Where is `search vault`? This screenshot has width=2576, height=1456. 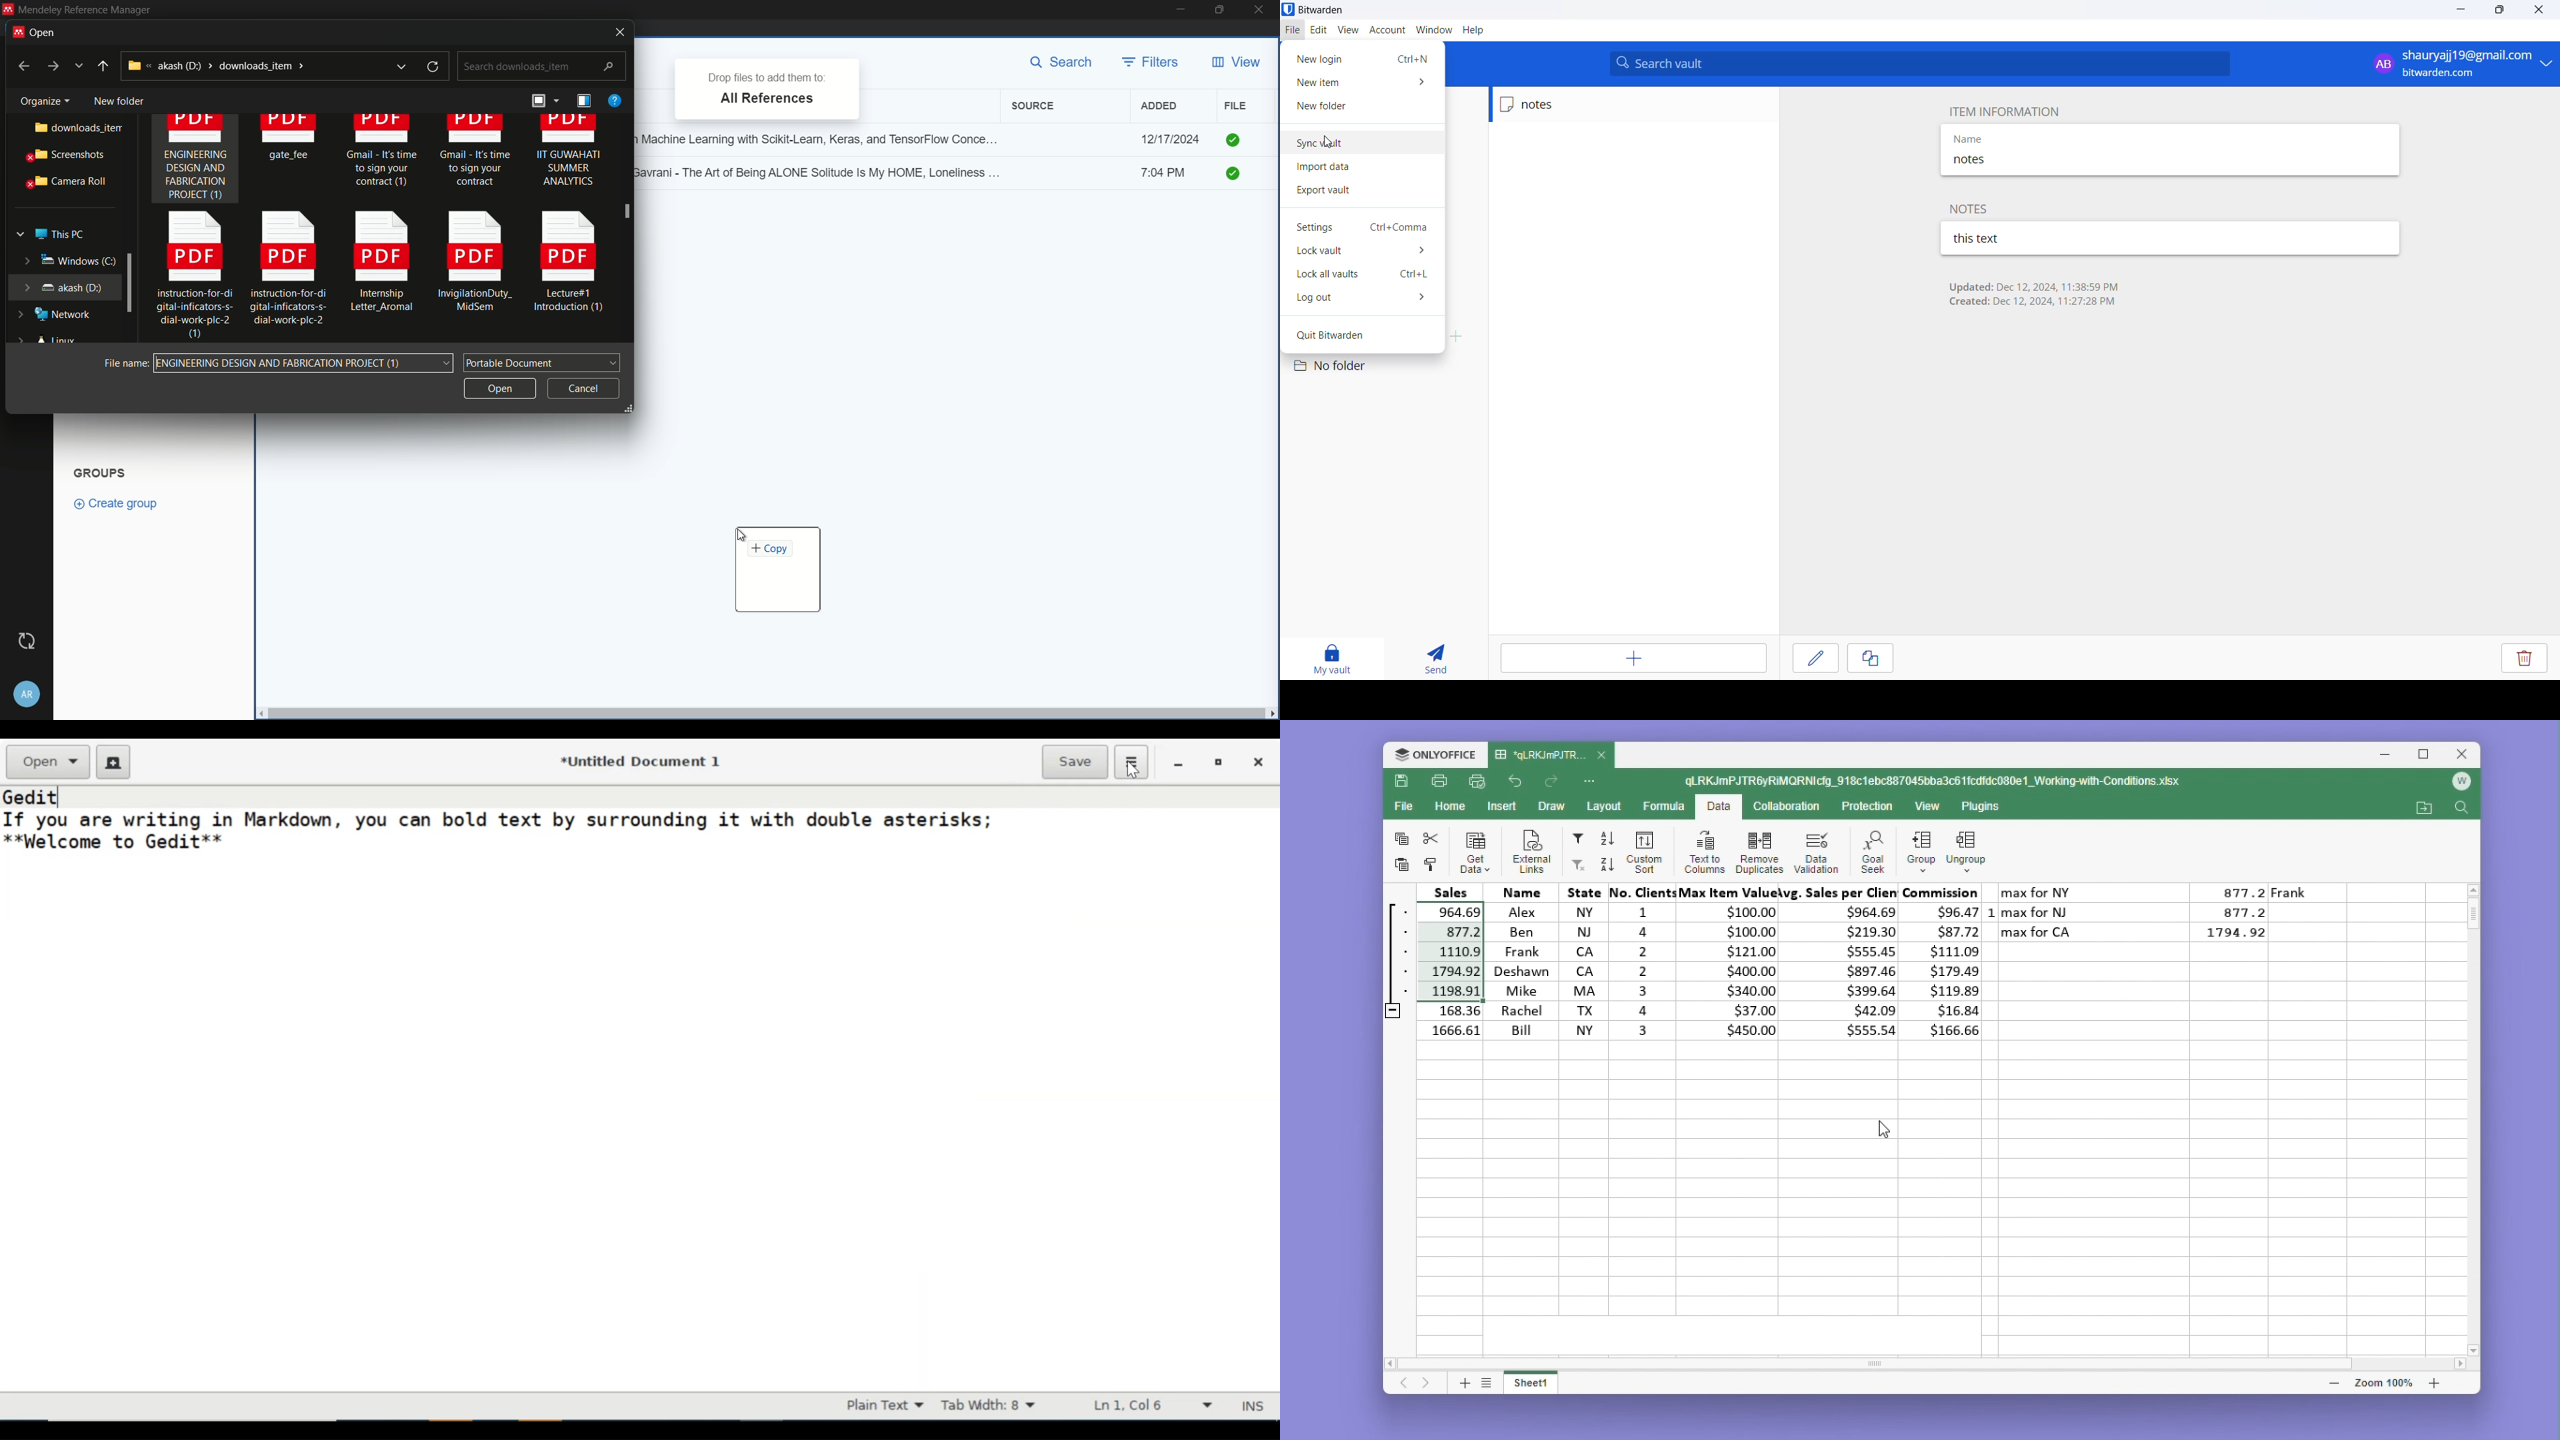
search vault is located at coordinates (1922, 63).